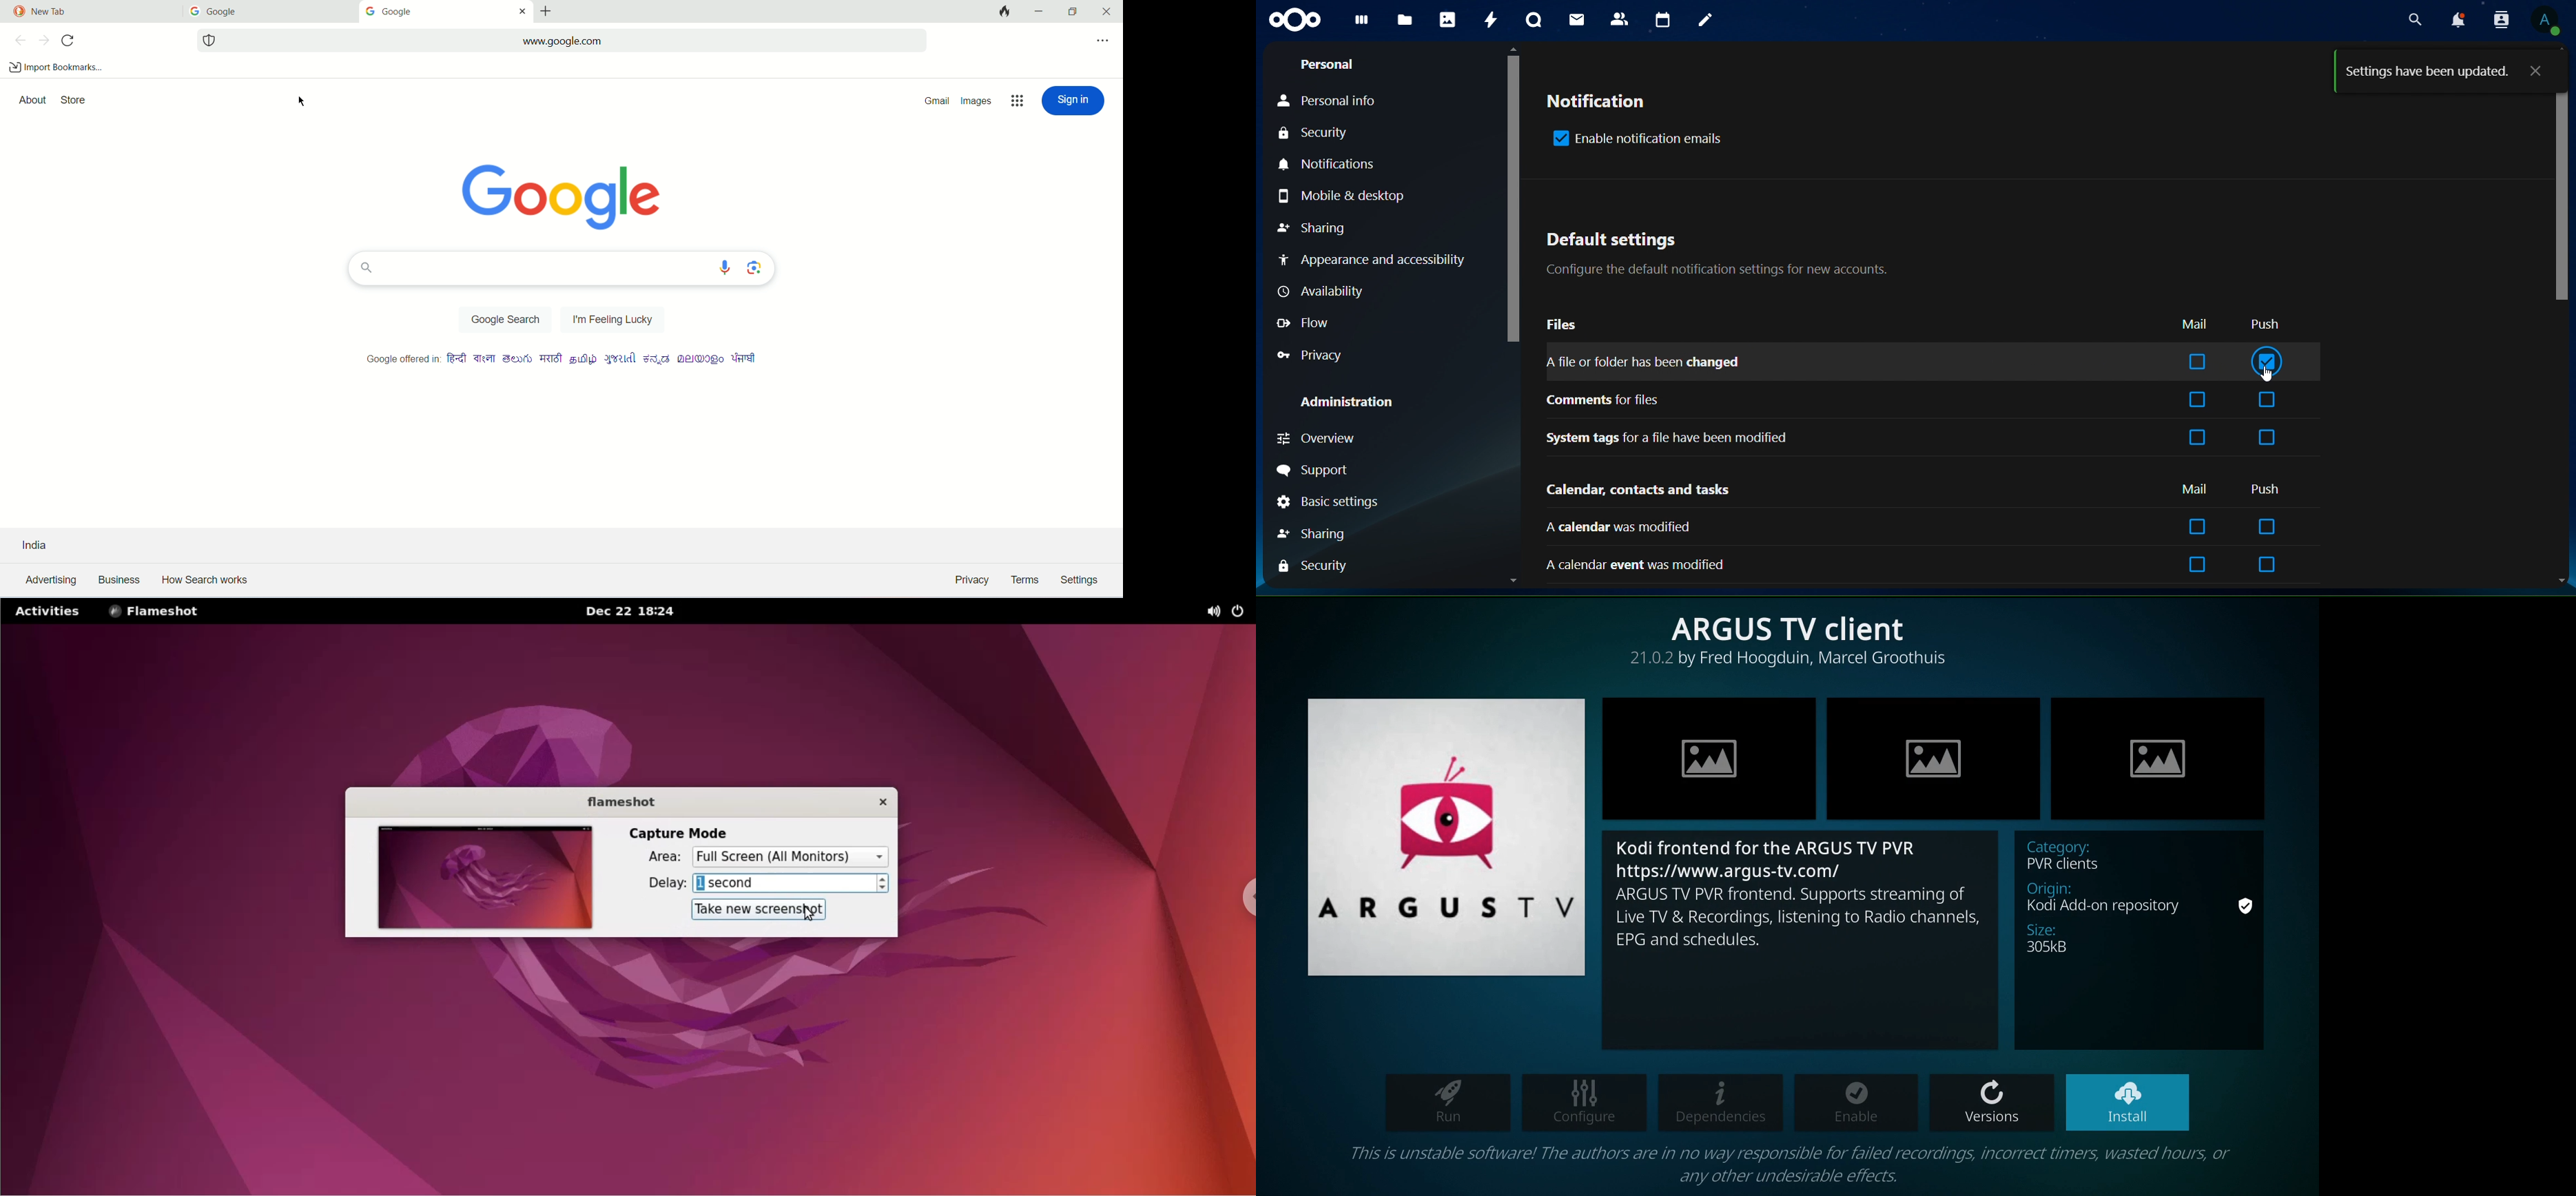 The width and height of the screenshot is (2576, 1204). I want to click on personal info, so click(1330, 100).